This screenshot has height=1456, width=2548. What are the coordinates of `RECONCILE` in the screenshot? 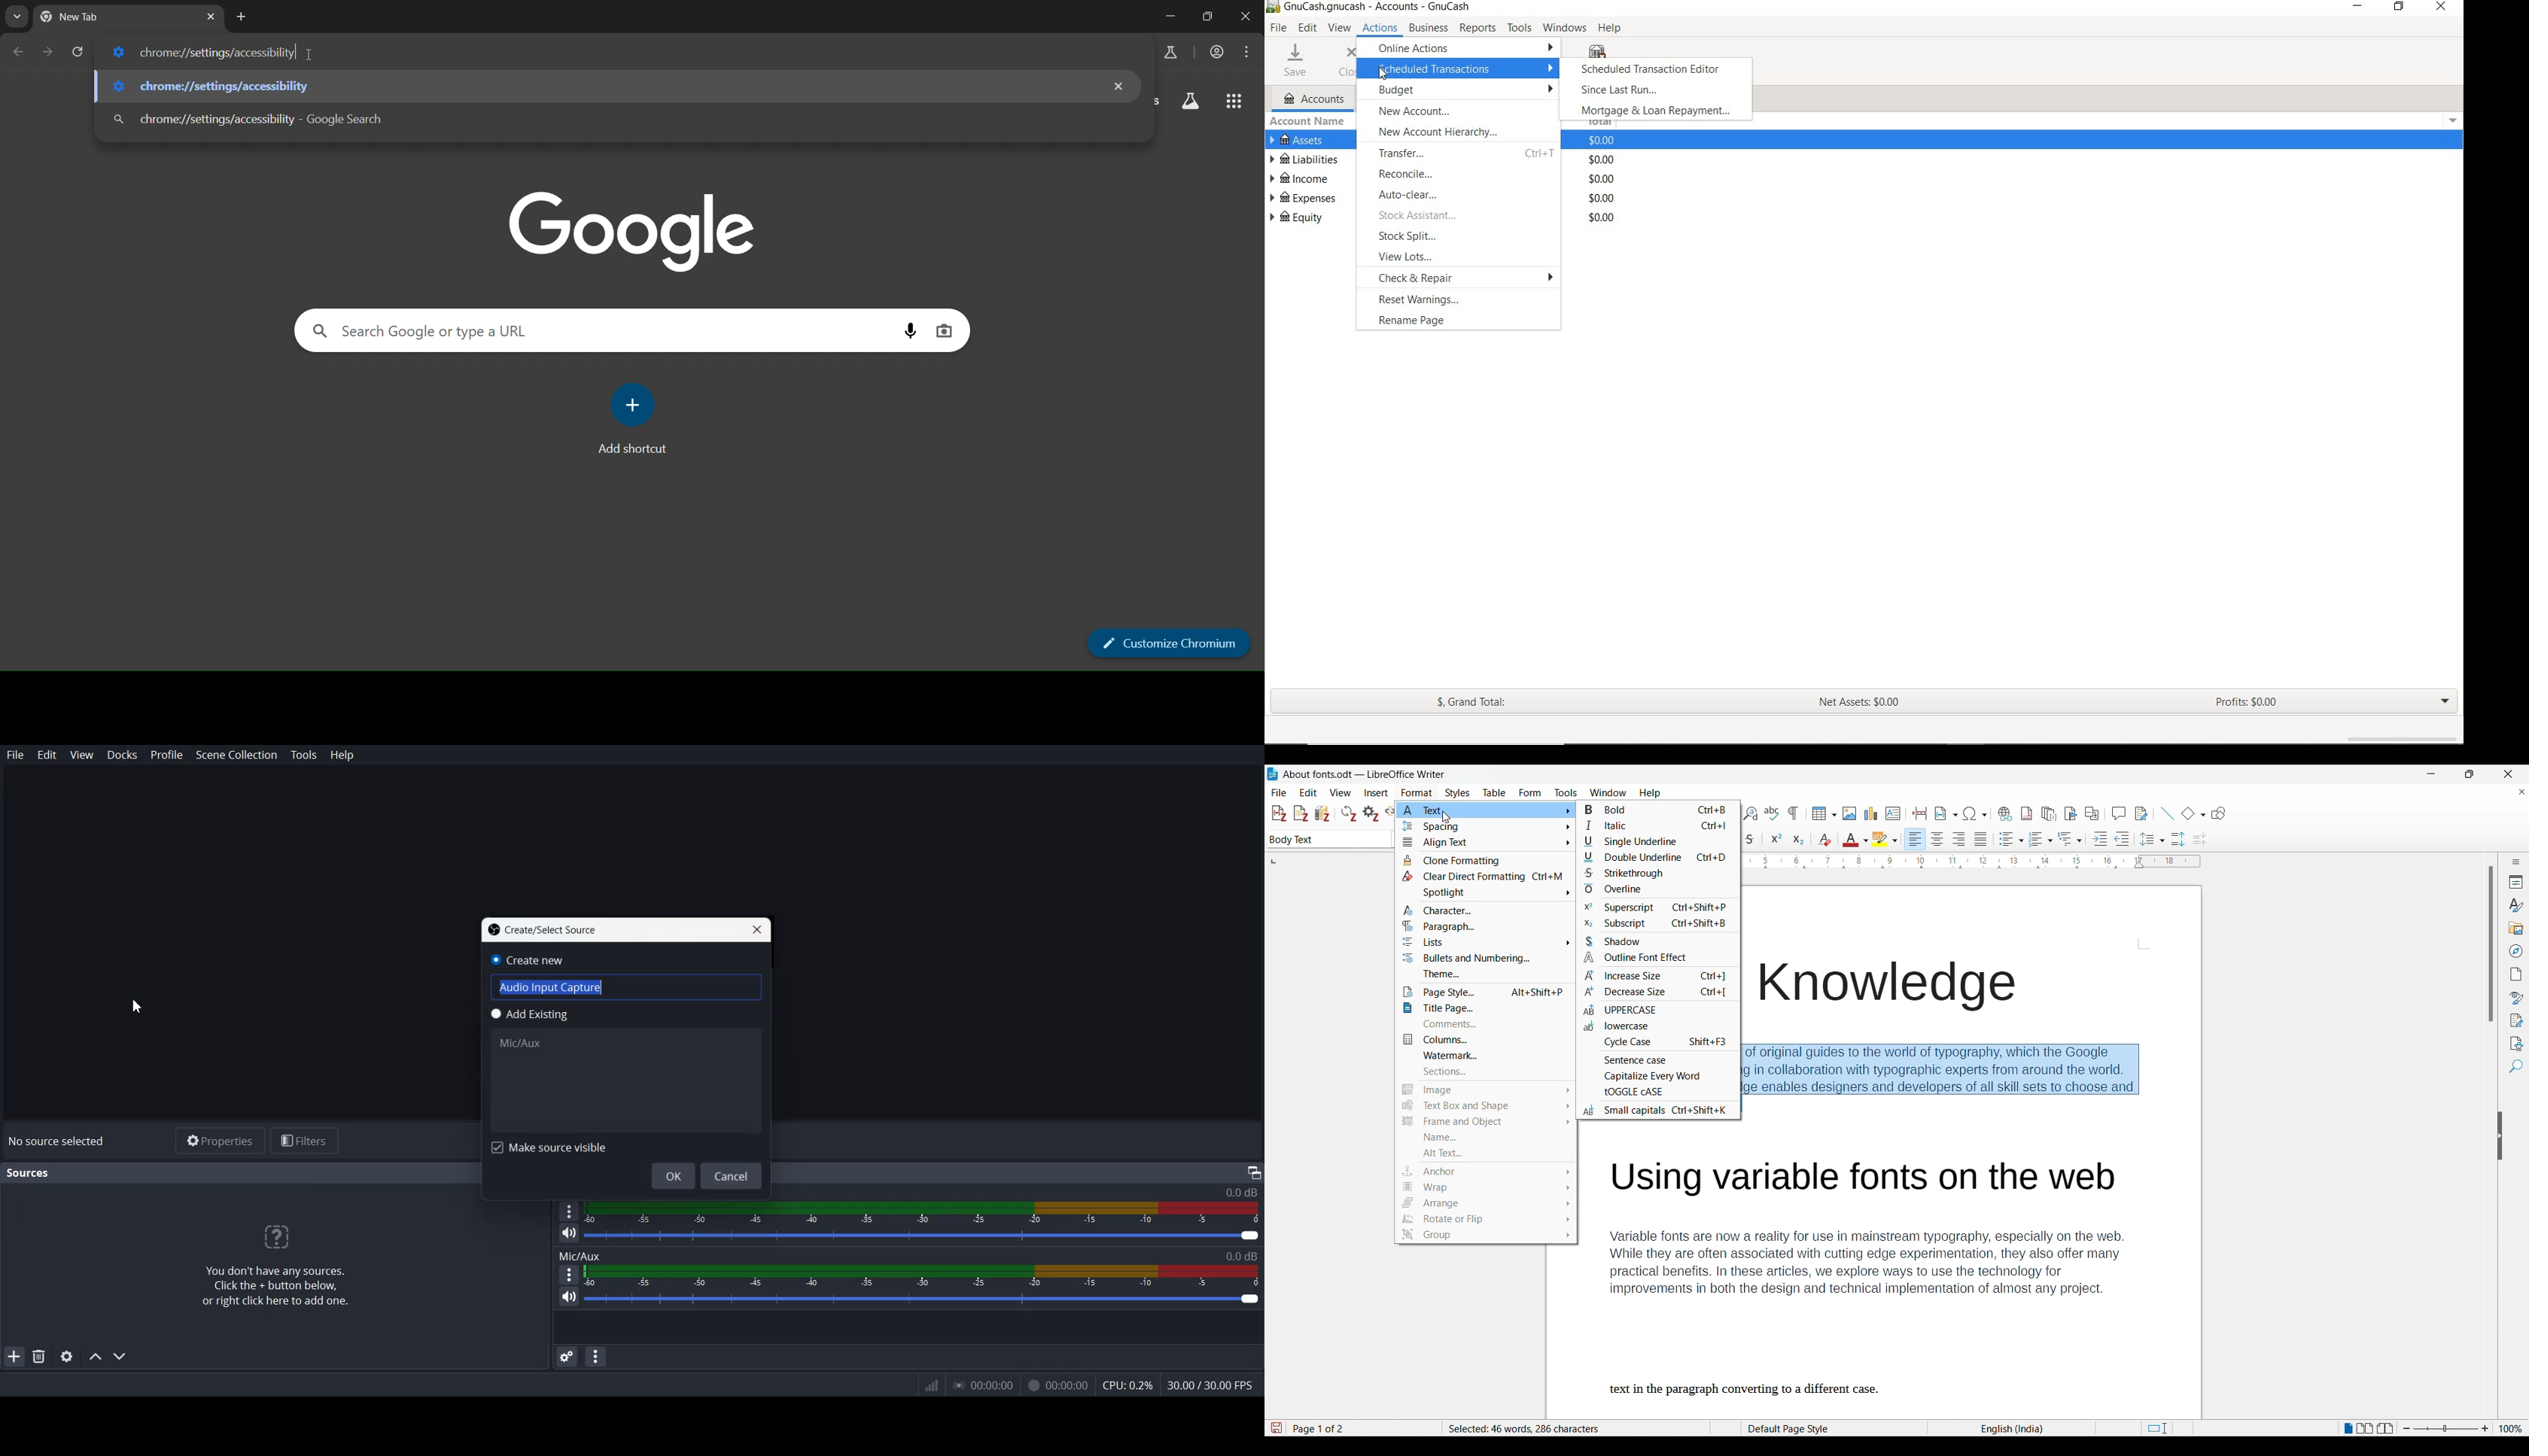 It's located at (1462, 174).